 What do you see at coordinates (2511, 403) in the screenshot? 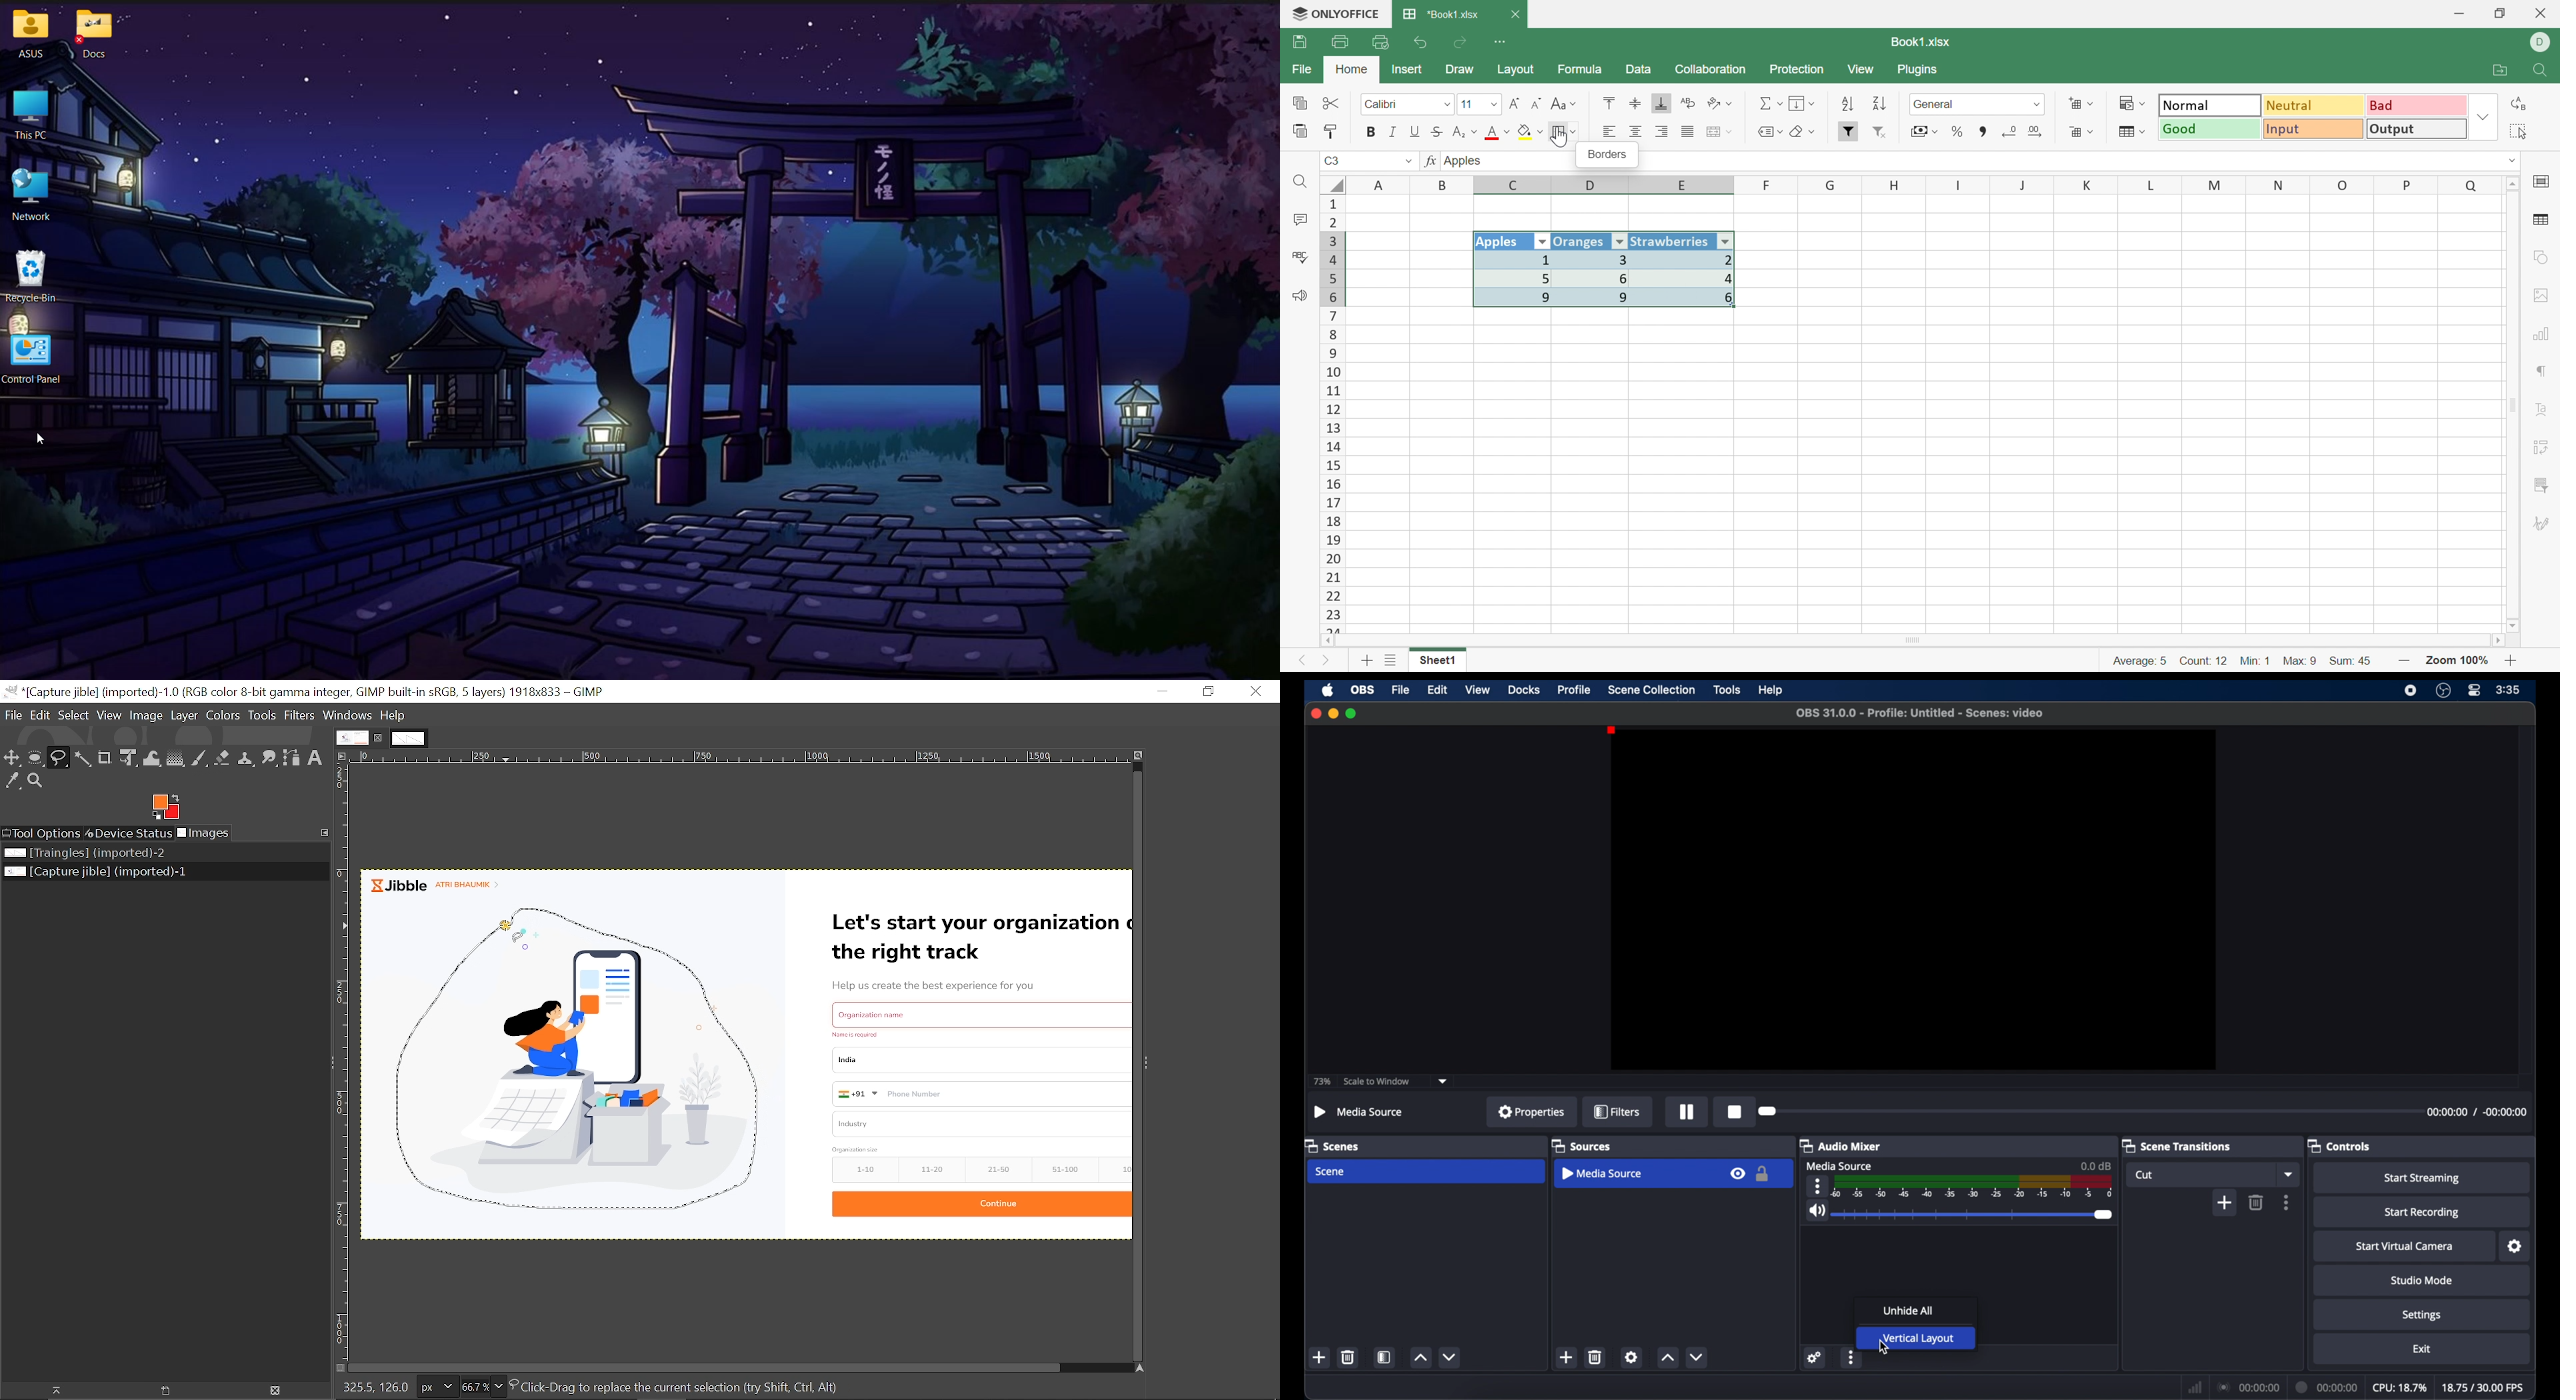
I see `vertical scroll Bar` at bounding box center [2511, 403].